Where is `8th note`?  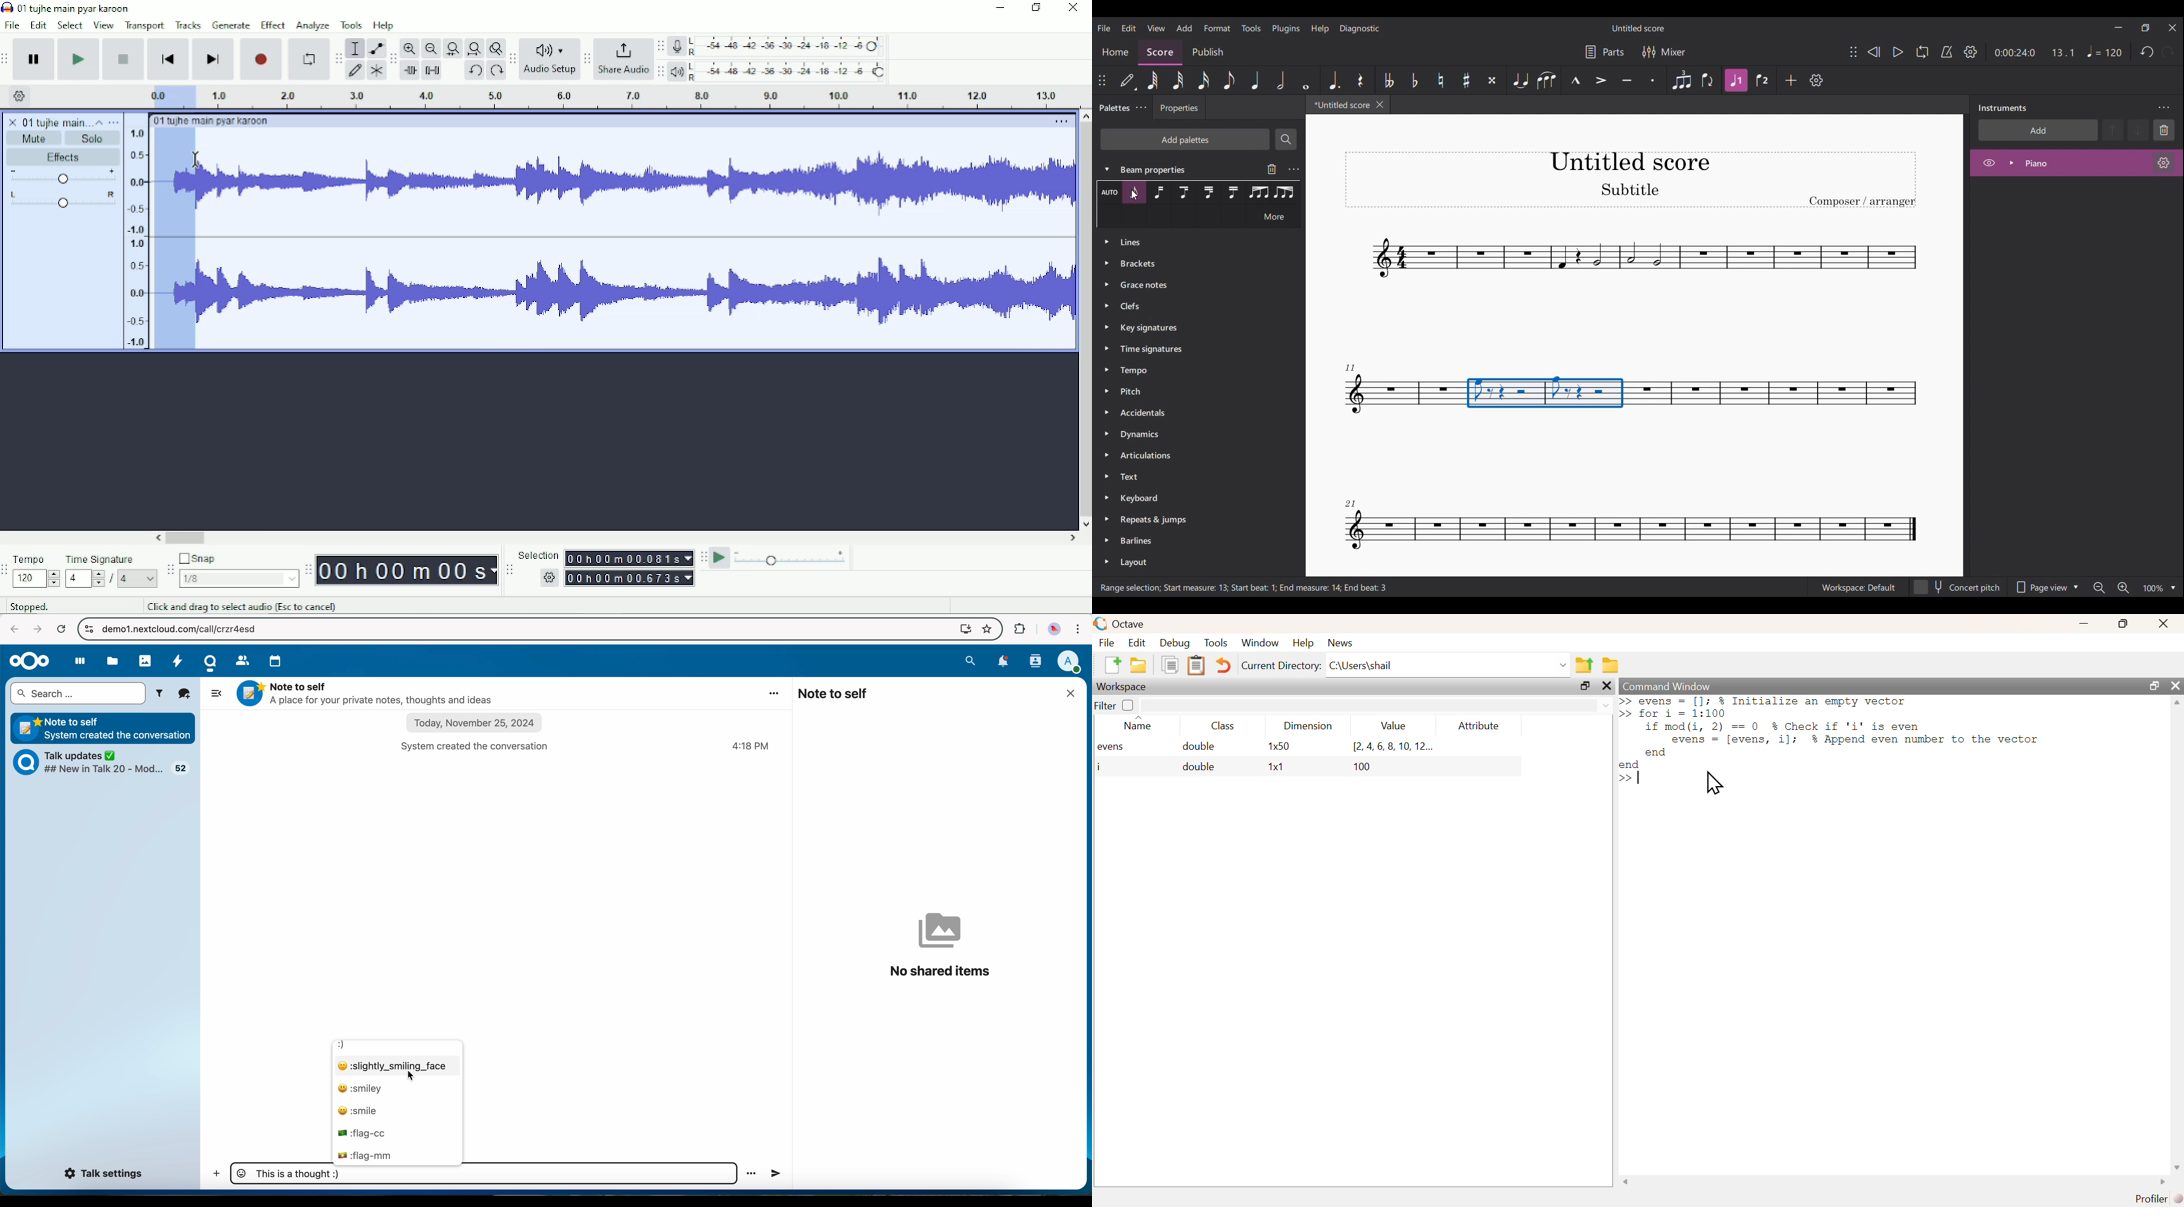 8th note is located at coordinates (1229, 80).